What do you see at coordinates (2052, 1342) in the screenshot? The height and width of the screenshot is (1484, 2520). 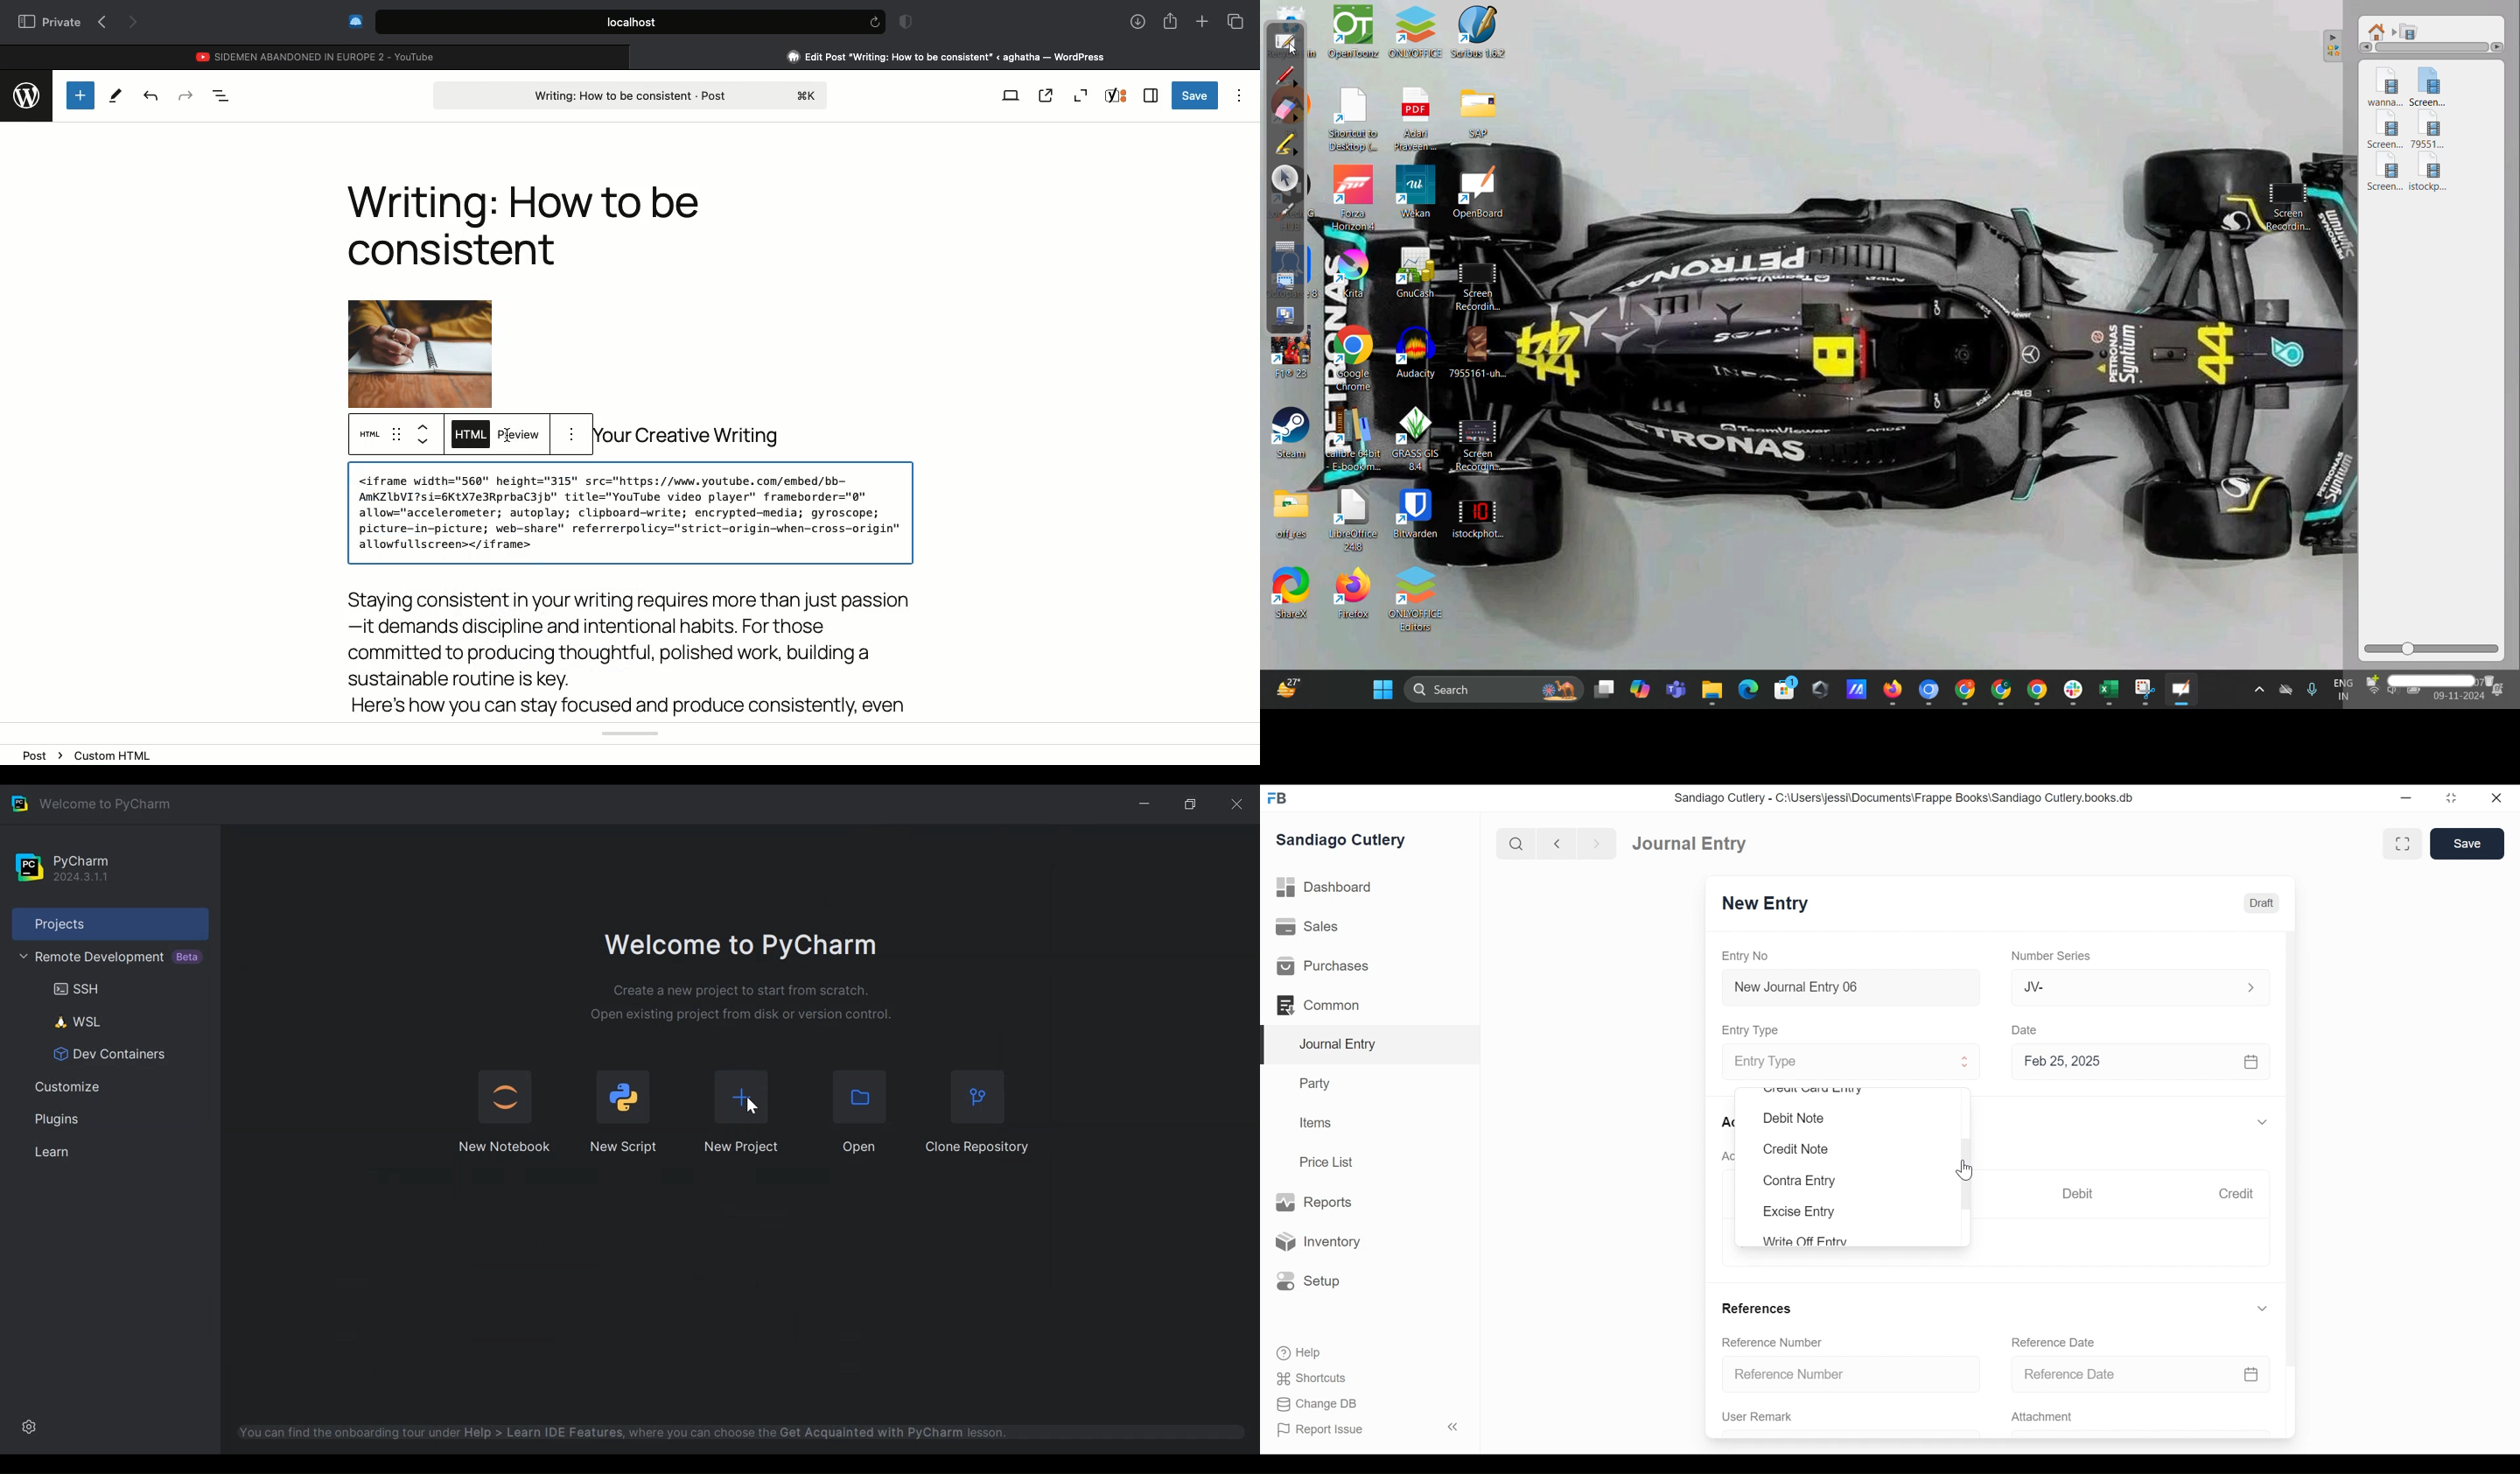 I see `Reference Date` at bounding box center [2052, 1342].